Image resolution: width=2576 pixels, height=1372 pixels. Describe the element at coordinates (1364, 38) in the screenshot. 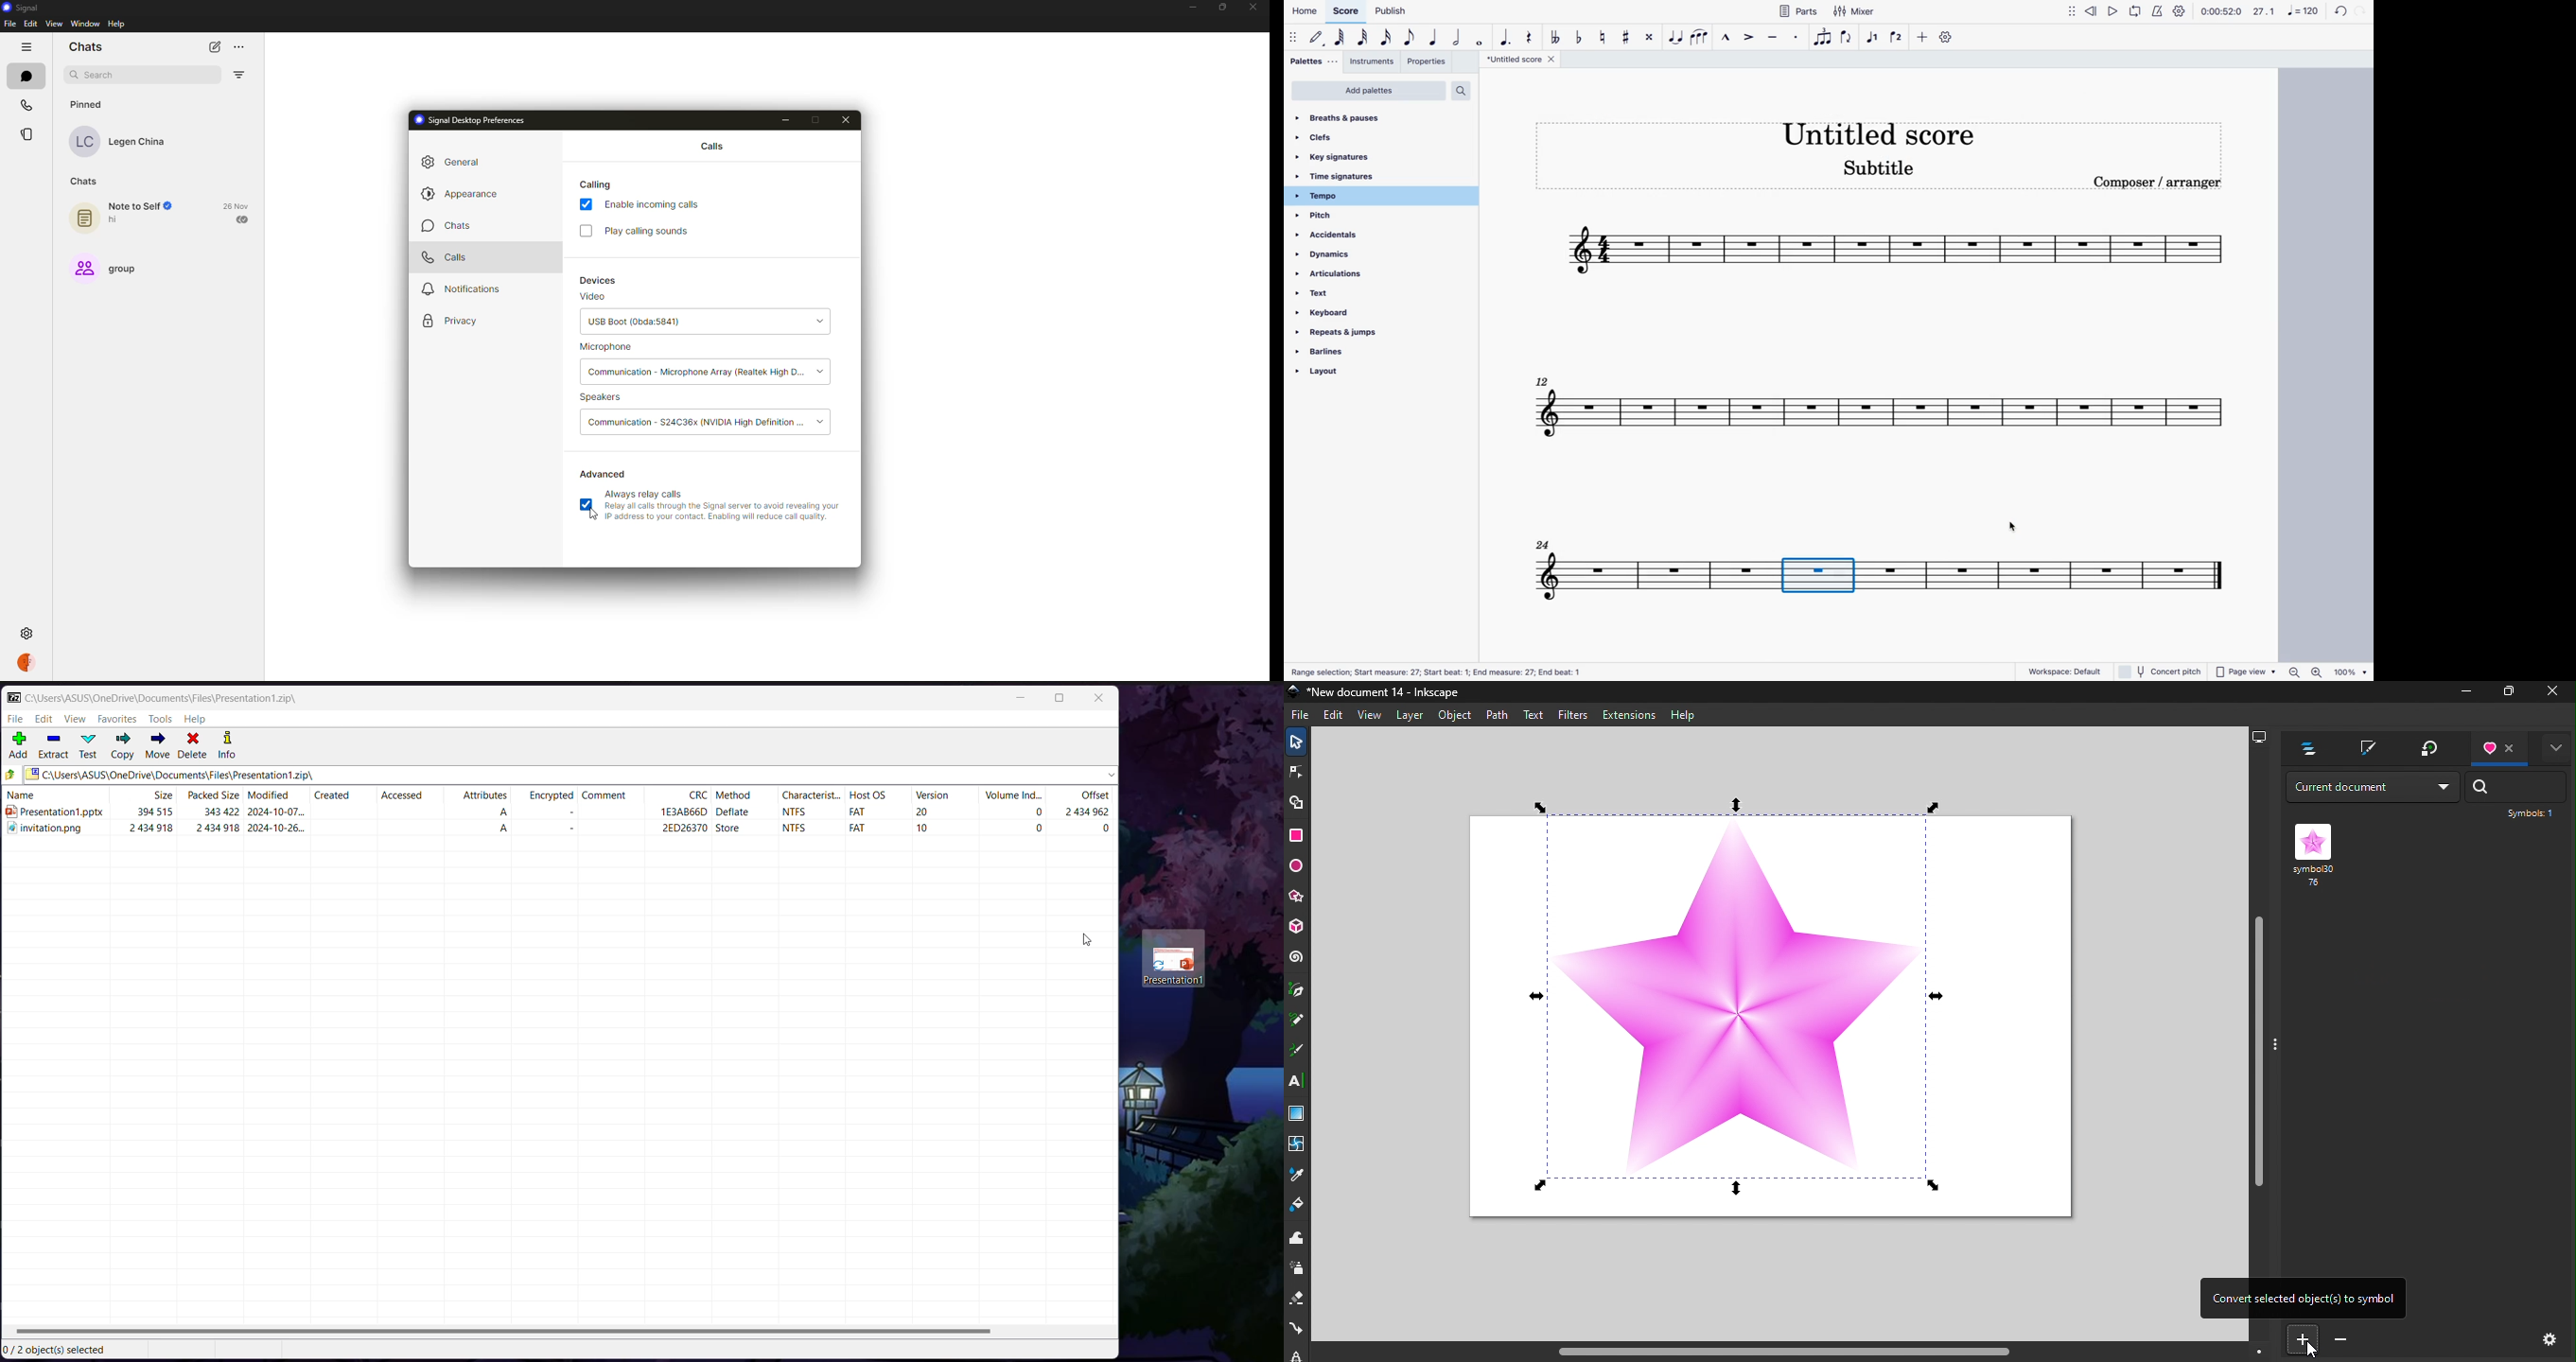

I see `32nd note` at that location.